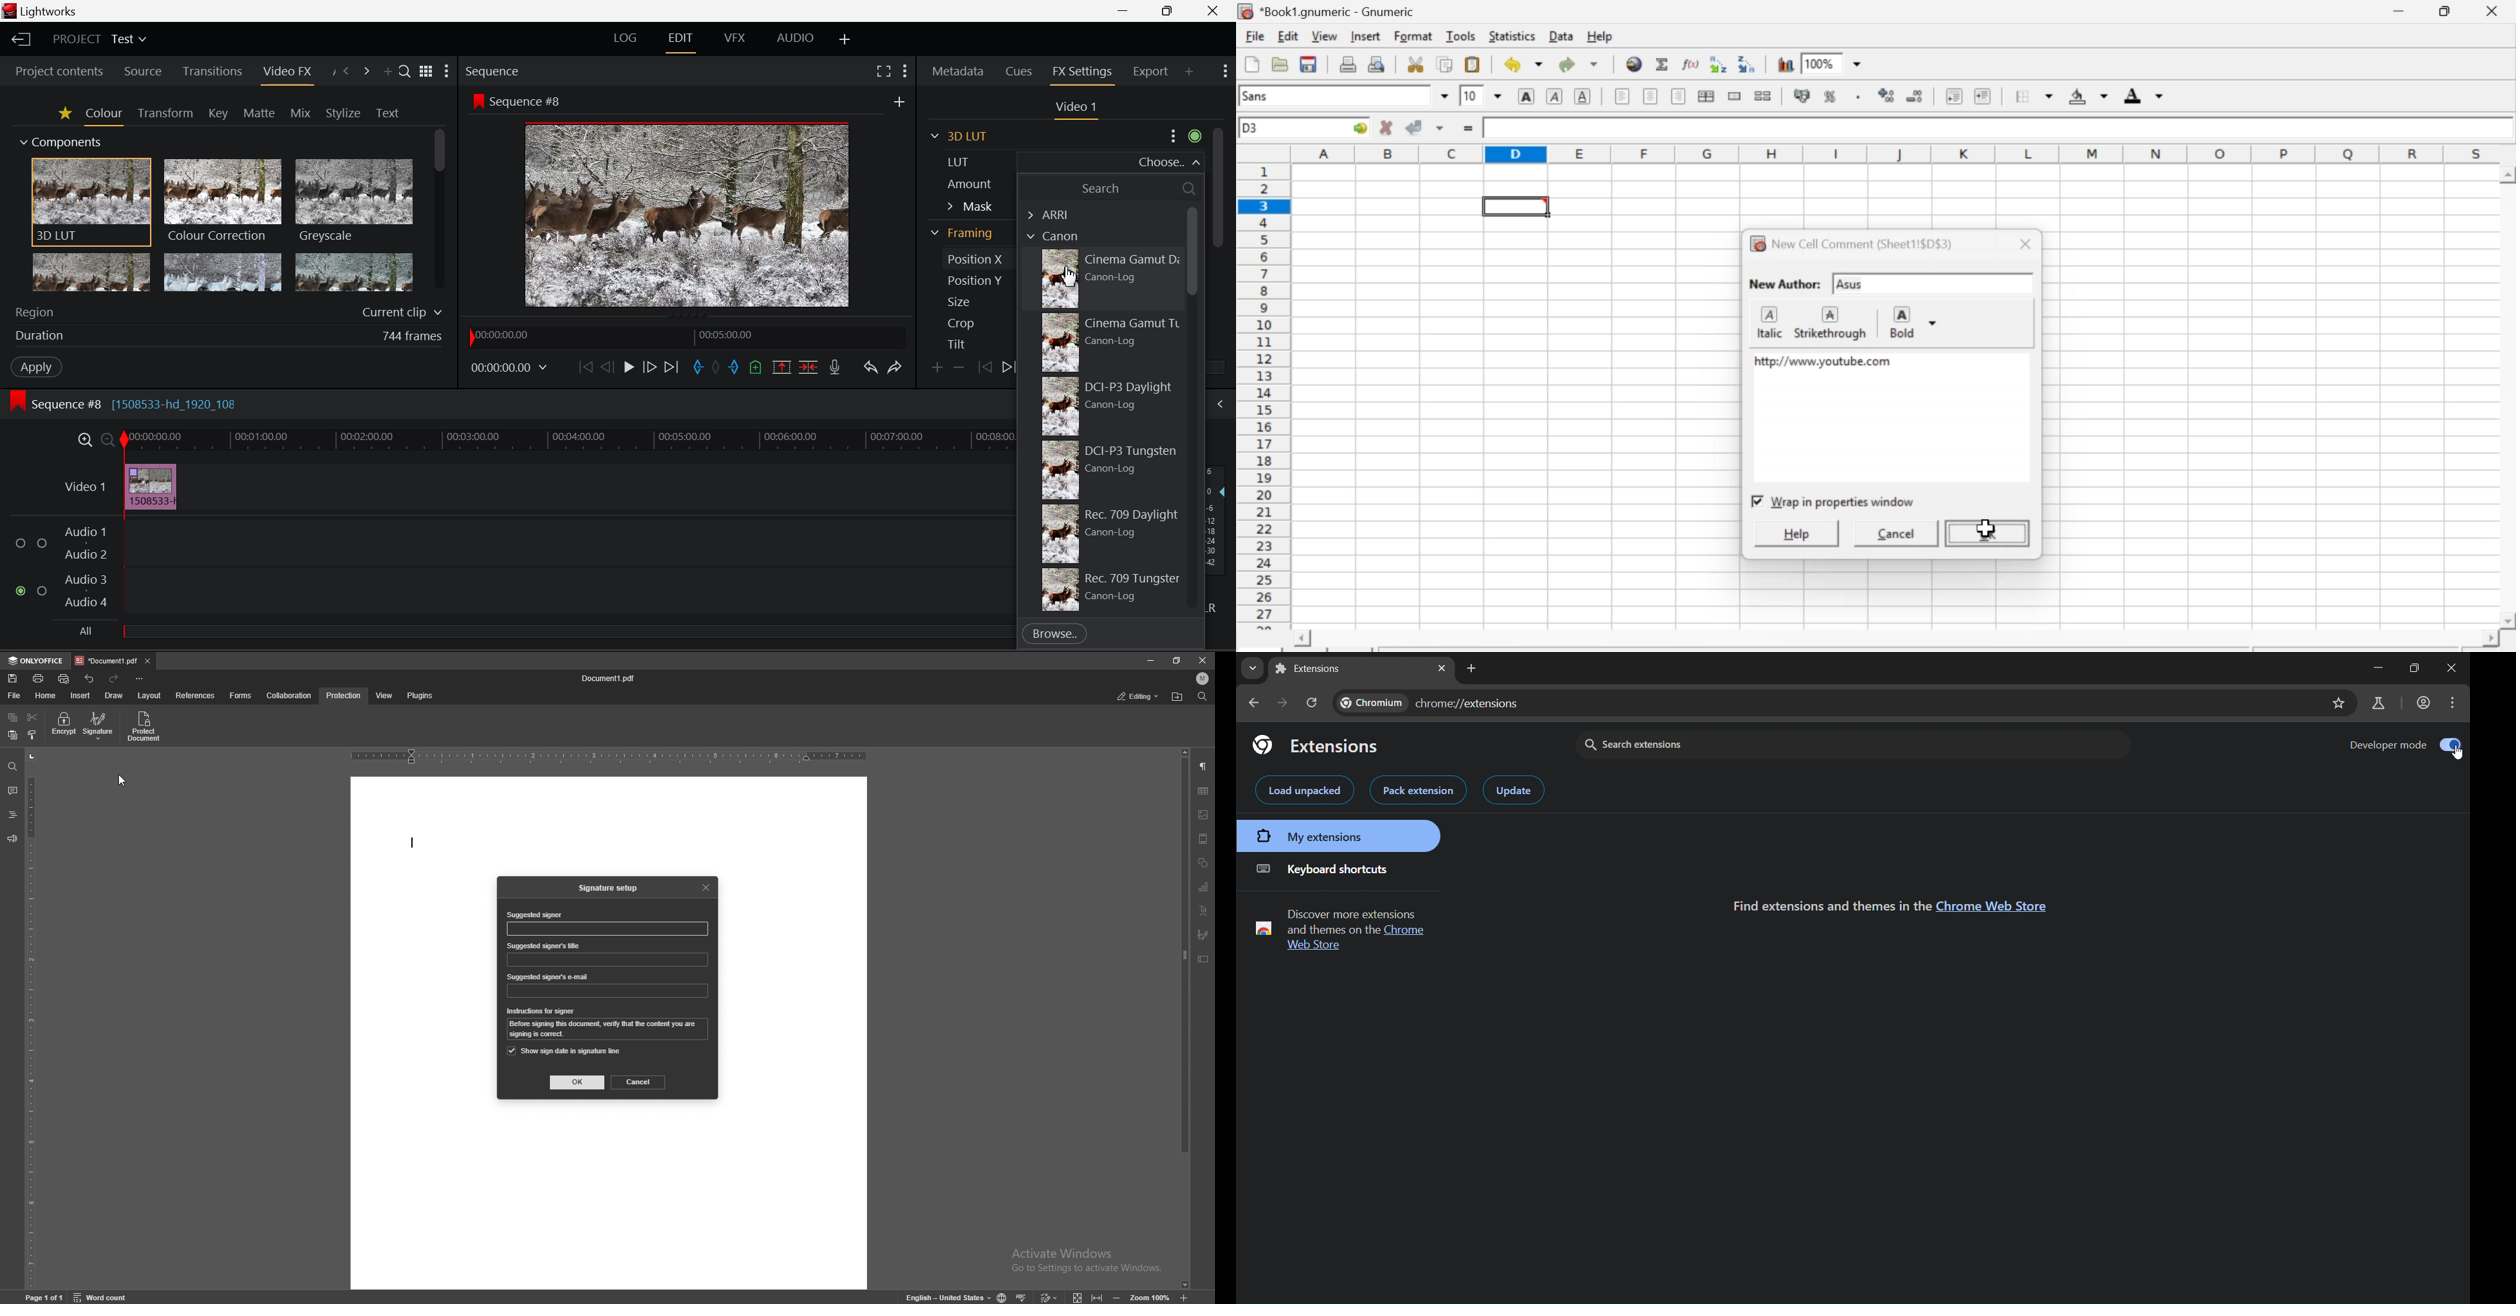 The width and height of the screenshot is (2520, 1316). I want to click on icon, so click(1246, 11).